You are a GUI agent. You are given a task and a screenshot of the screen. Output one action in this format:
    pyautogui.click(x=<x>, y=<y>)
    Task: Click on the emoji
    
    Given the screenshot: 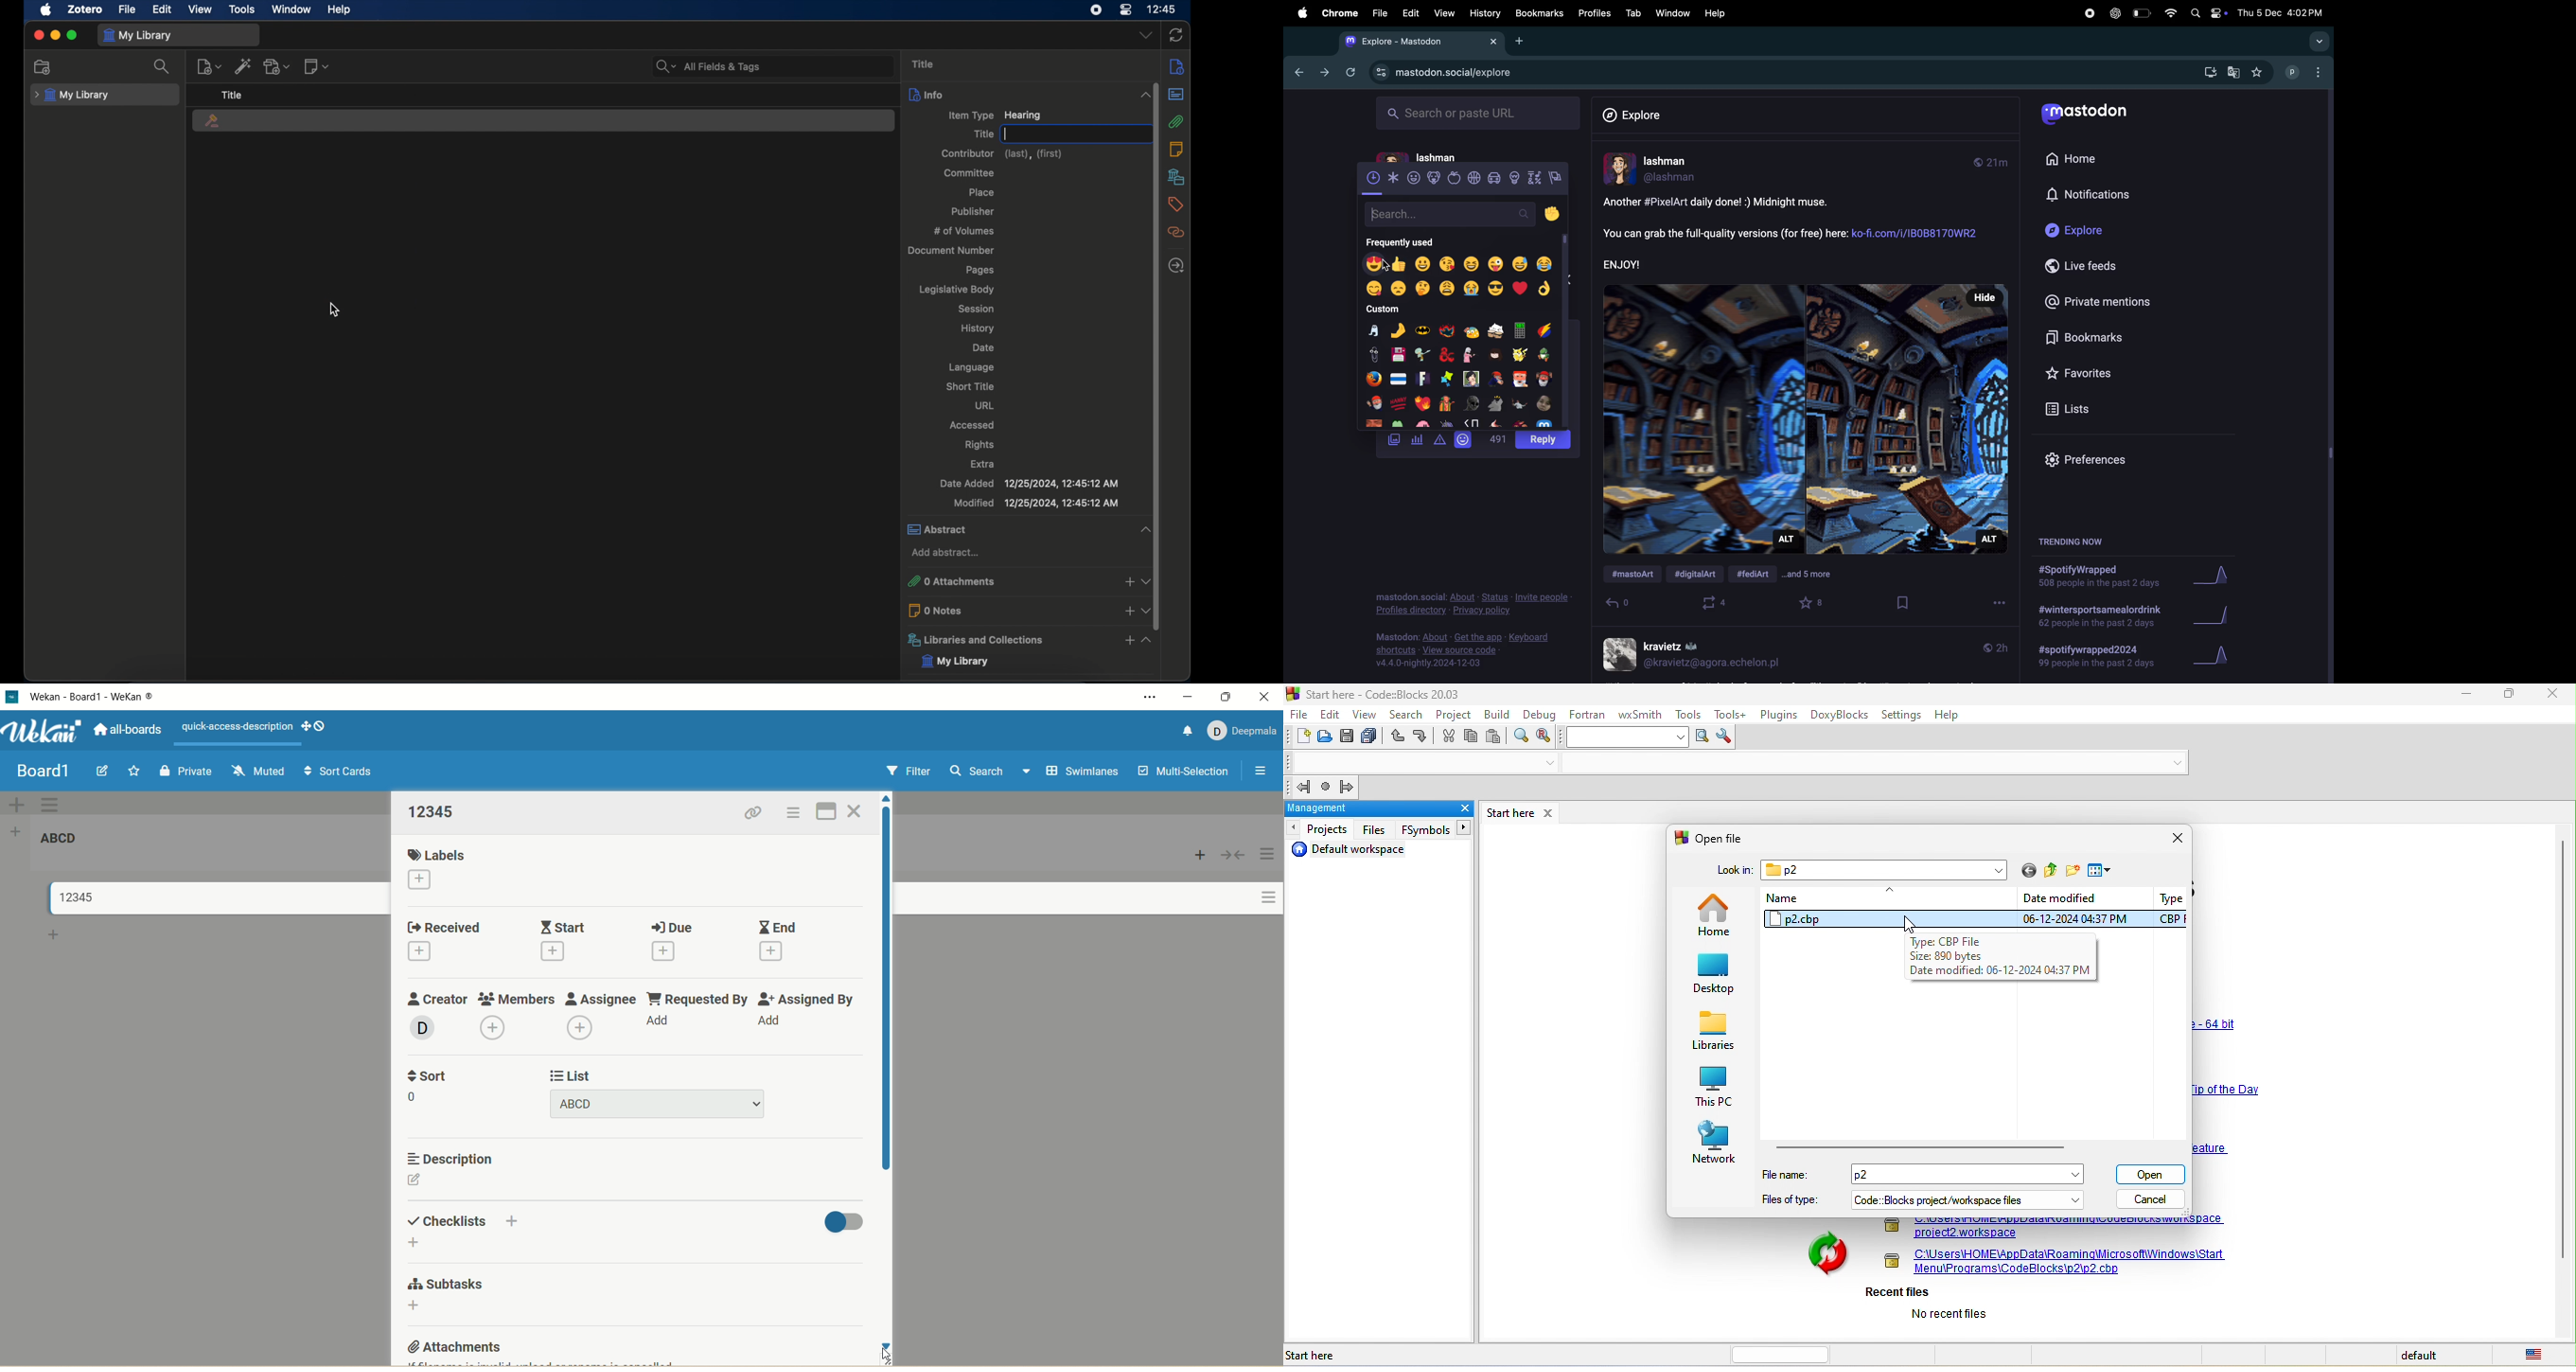 What is the action you would take?
    pyautogui.click(x=1461, y=375)
    